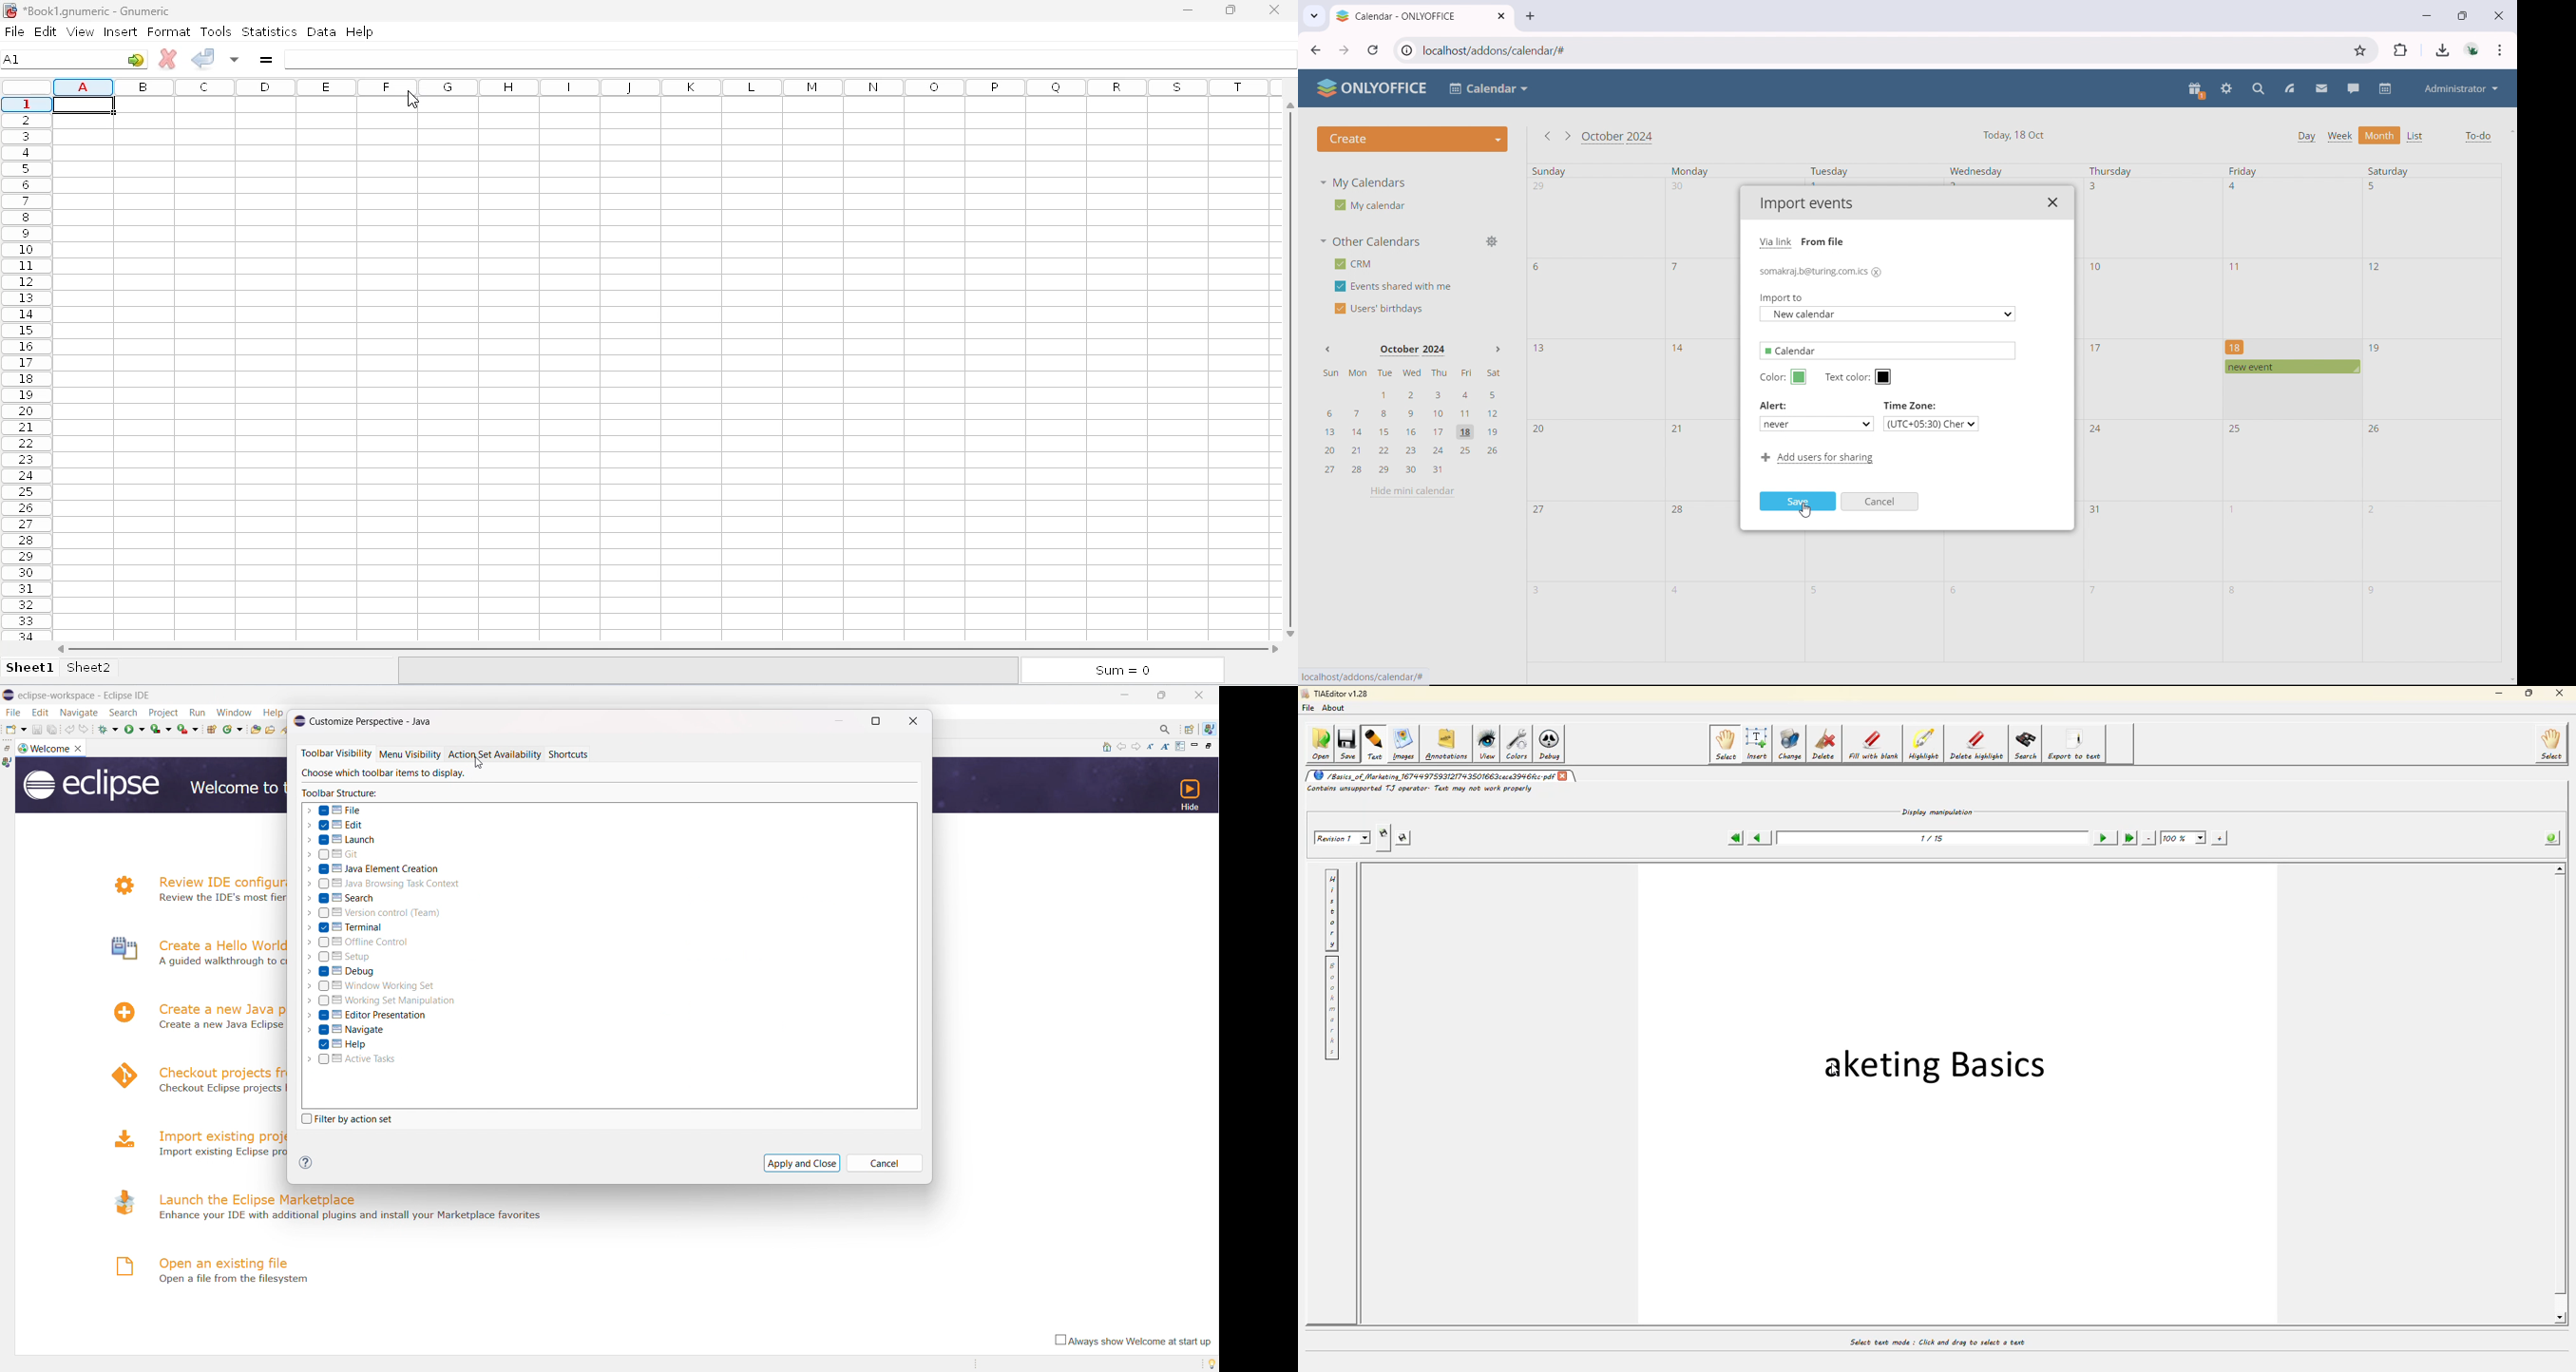 This screenshot has height=1372, width=2576. Describe the element at coordinates (1976, 172) in the screenshot. I see `Wednesday` at that location.